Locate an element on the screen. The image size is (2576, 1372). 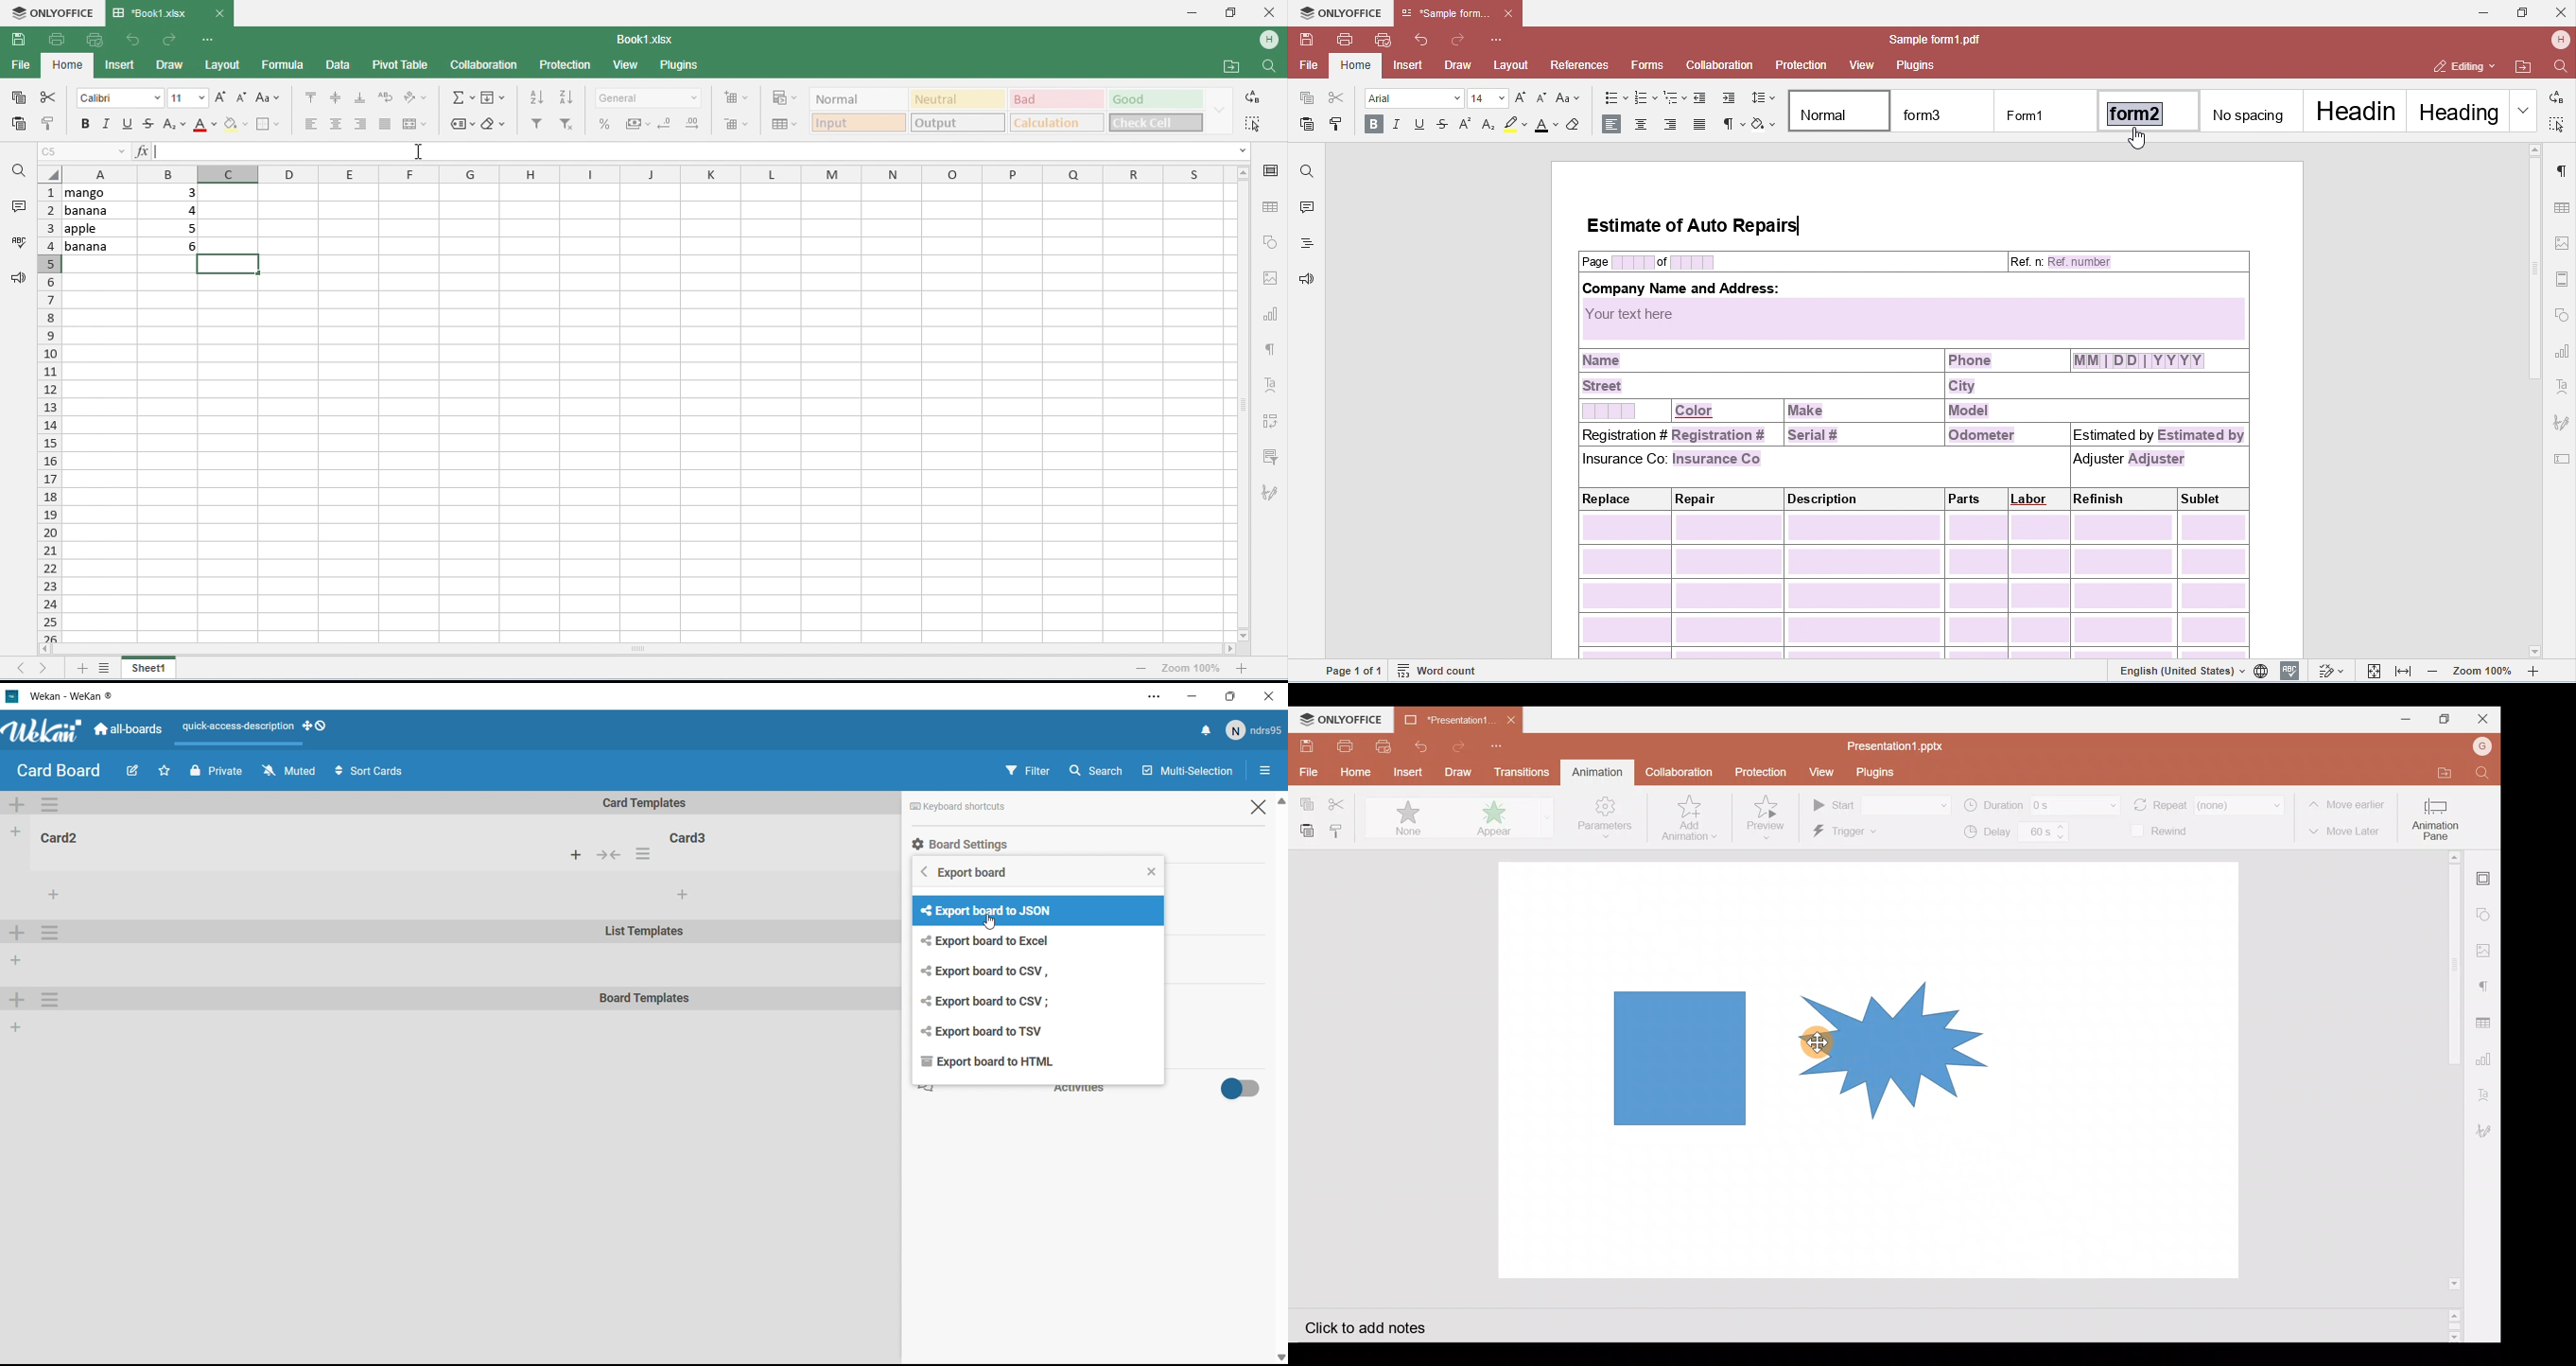
Trigger is located at coordinates (1868, 833).